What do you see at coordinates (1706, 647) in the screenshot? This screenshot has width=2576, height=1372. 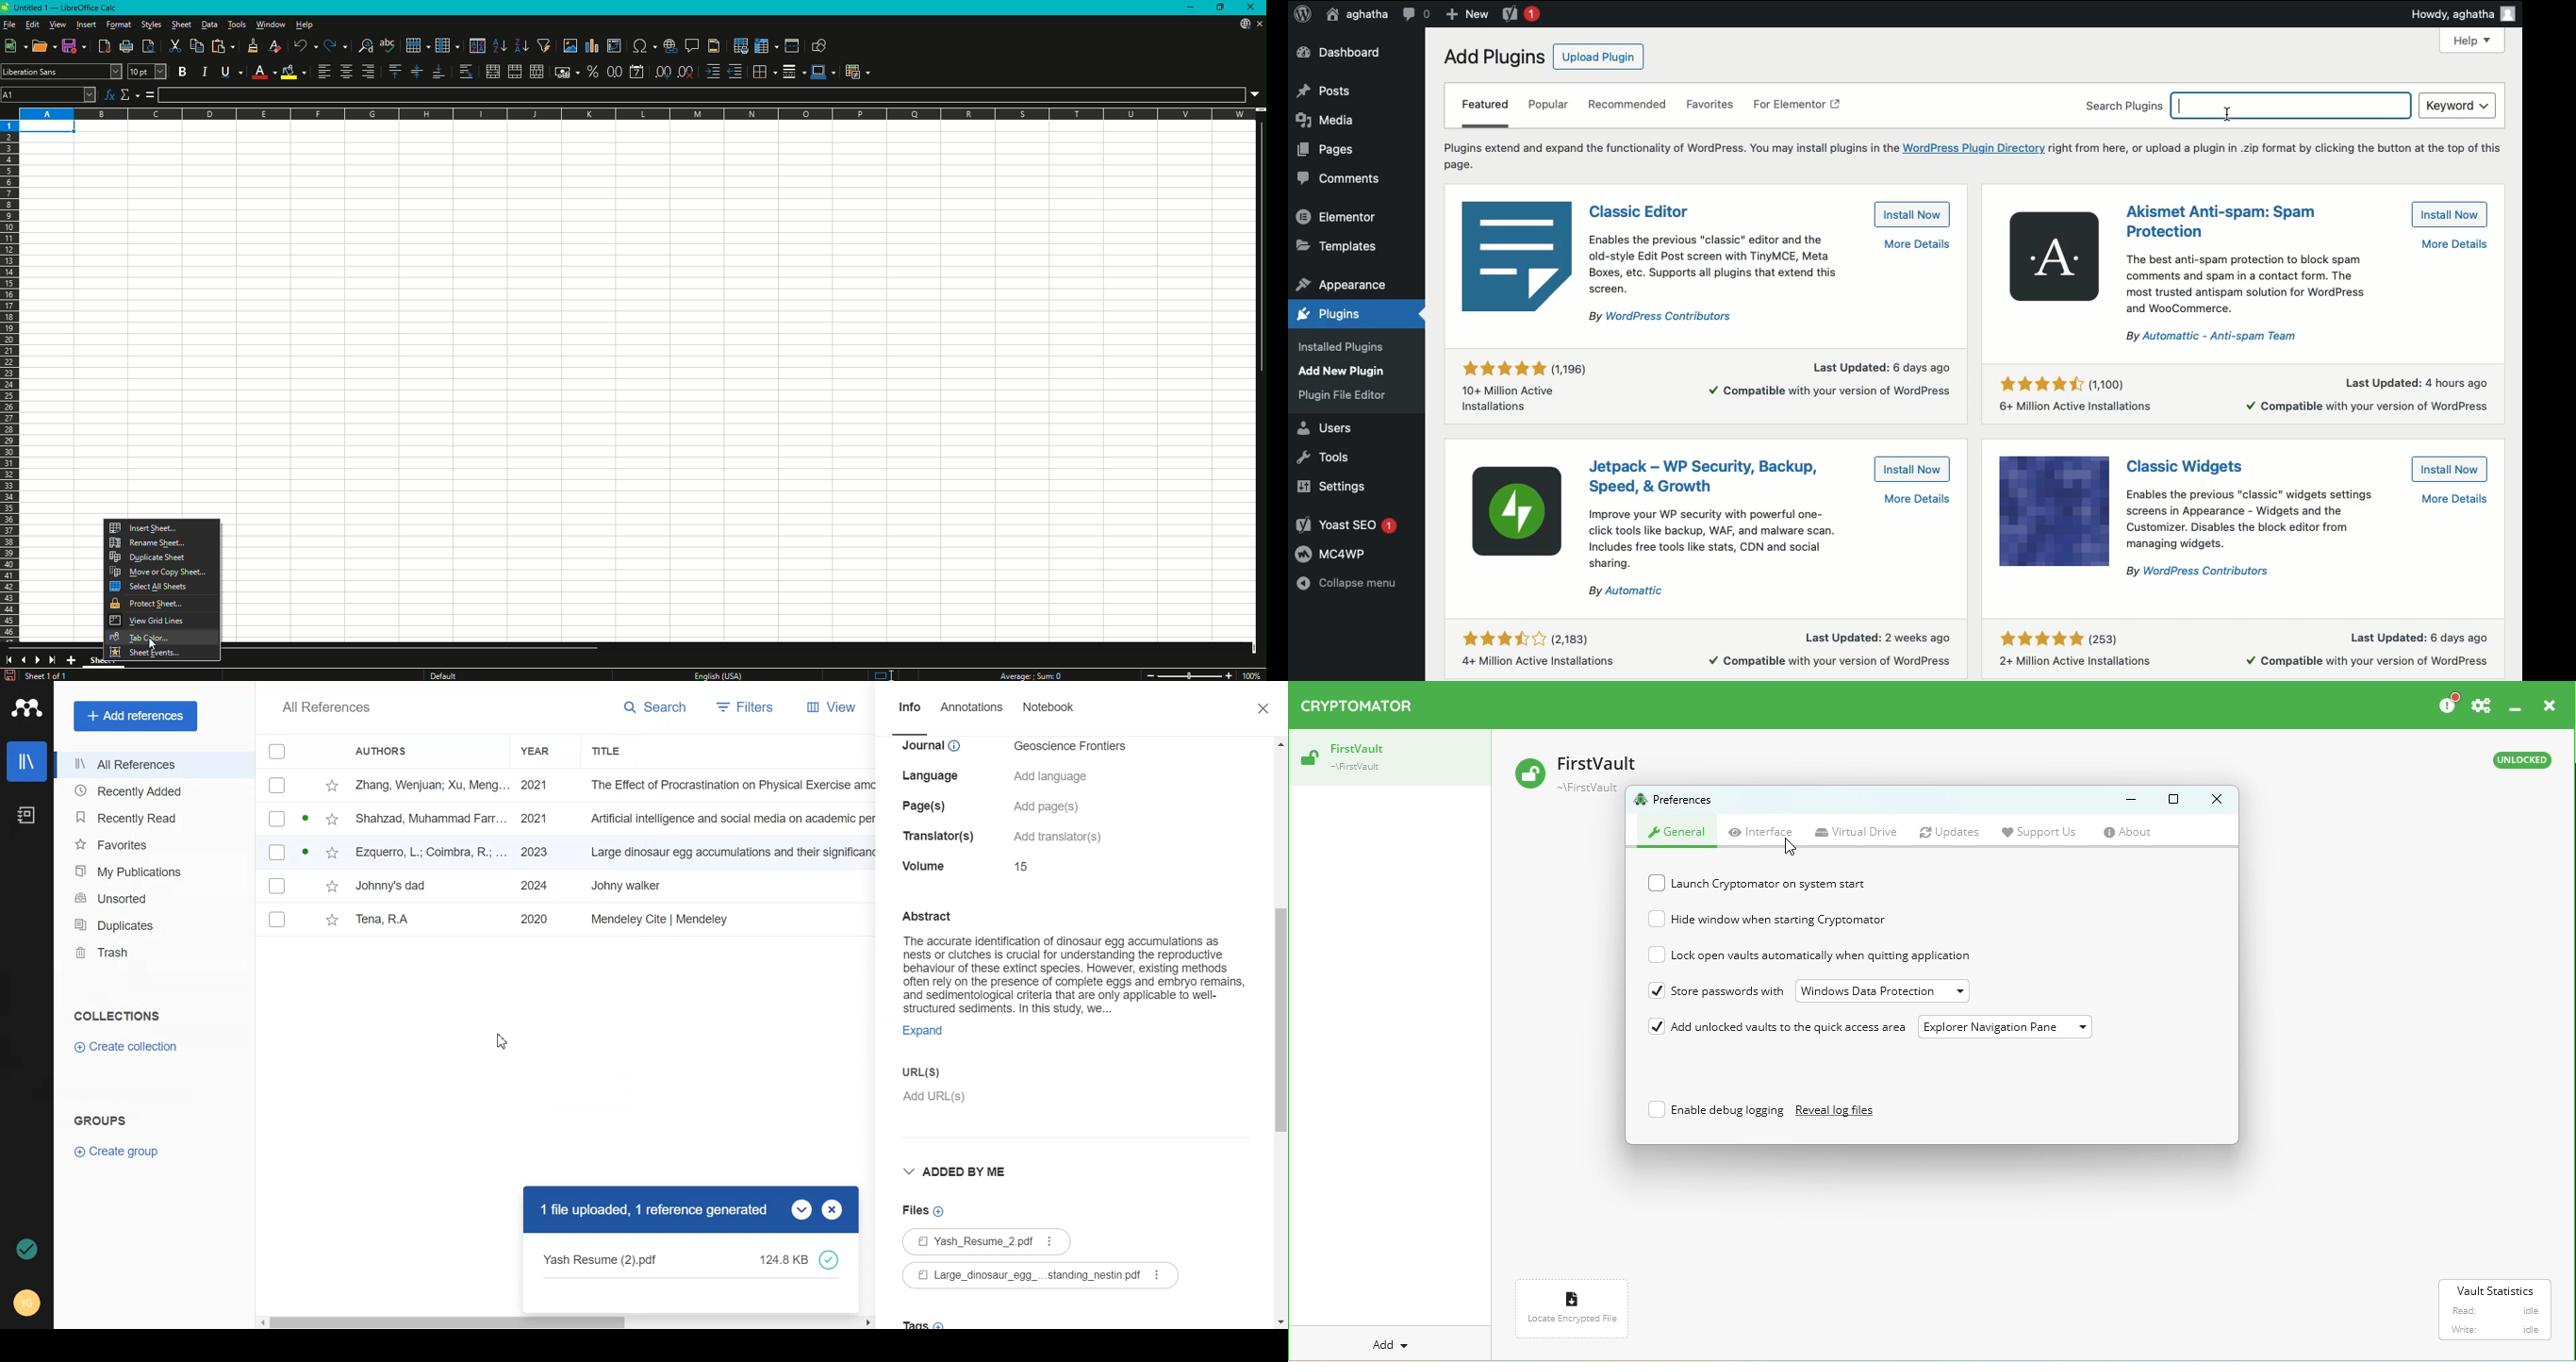 I see `Hoke ofr 7 (2183) Last Updated: 2 weeks ago
4+ Millon Active Installations Compatible with your version of WordPress` at bounding box center [1706, 647].